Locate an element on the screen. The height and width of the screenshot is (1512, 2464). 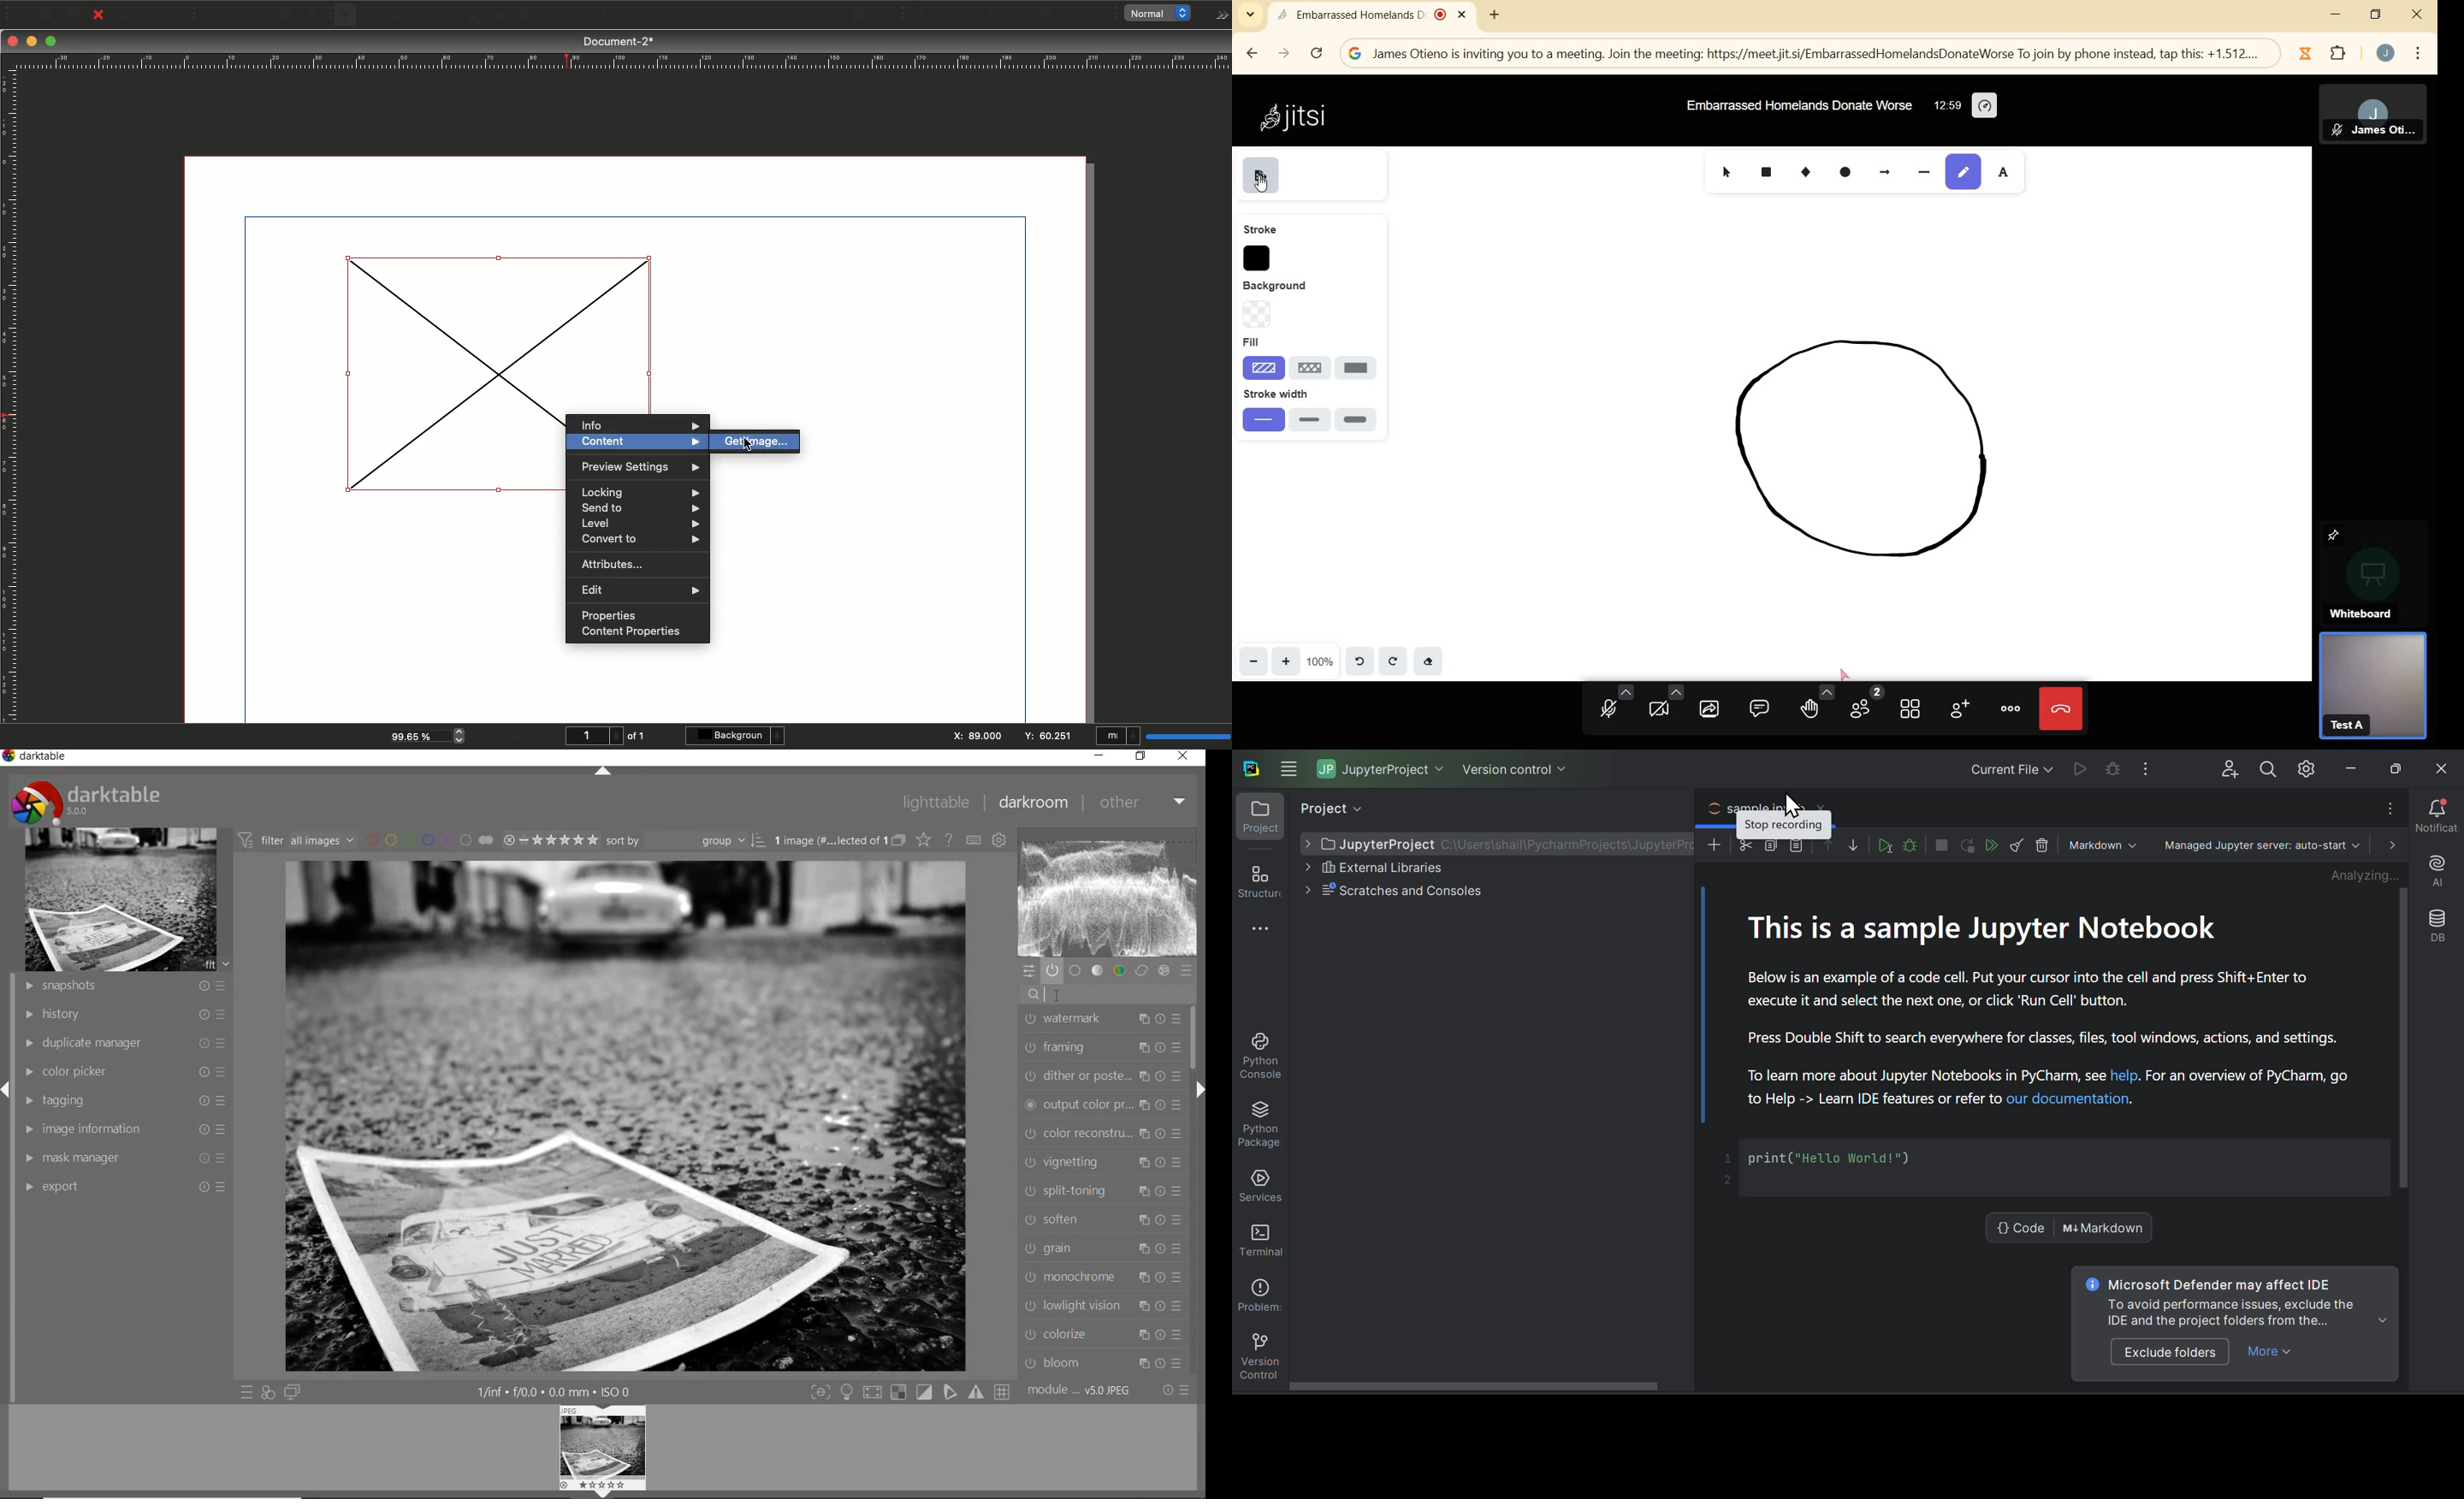
show only active module is located at coordinates (1053, 971).